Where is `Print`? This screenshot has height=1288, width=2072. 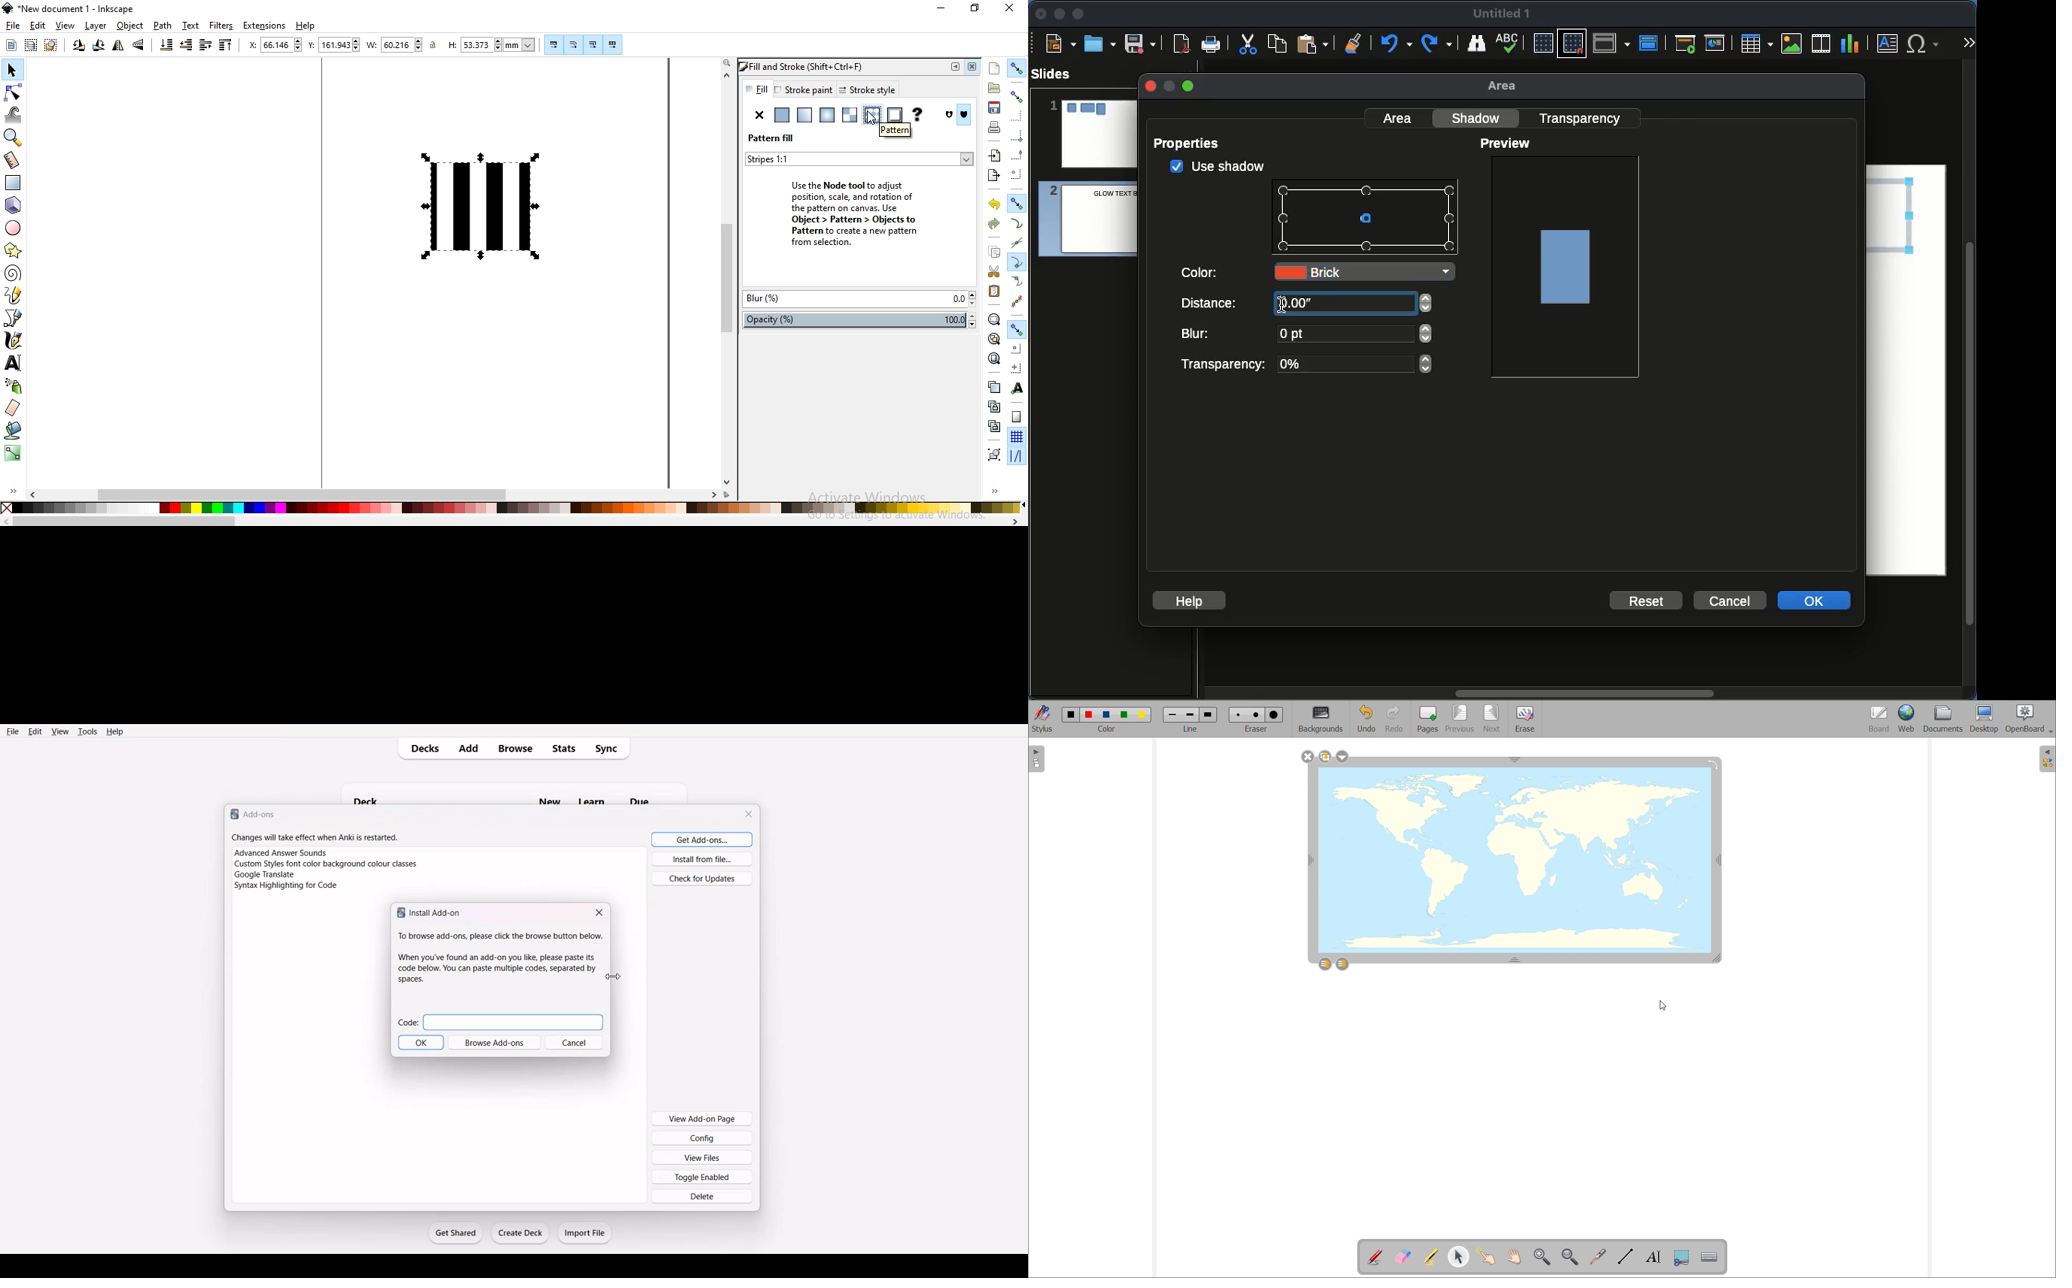 Print is located at coordinates (1212, 45).